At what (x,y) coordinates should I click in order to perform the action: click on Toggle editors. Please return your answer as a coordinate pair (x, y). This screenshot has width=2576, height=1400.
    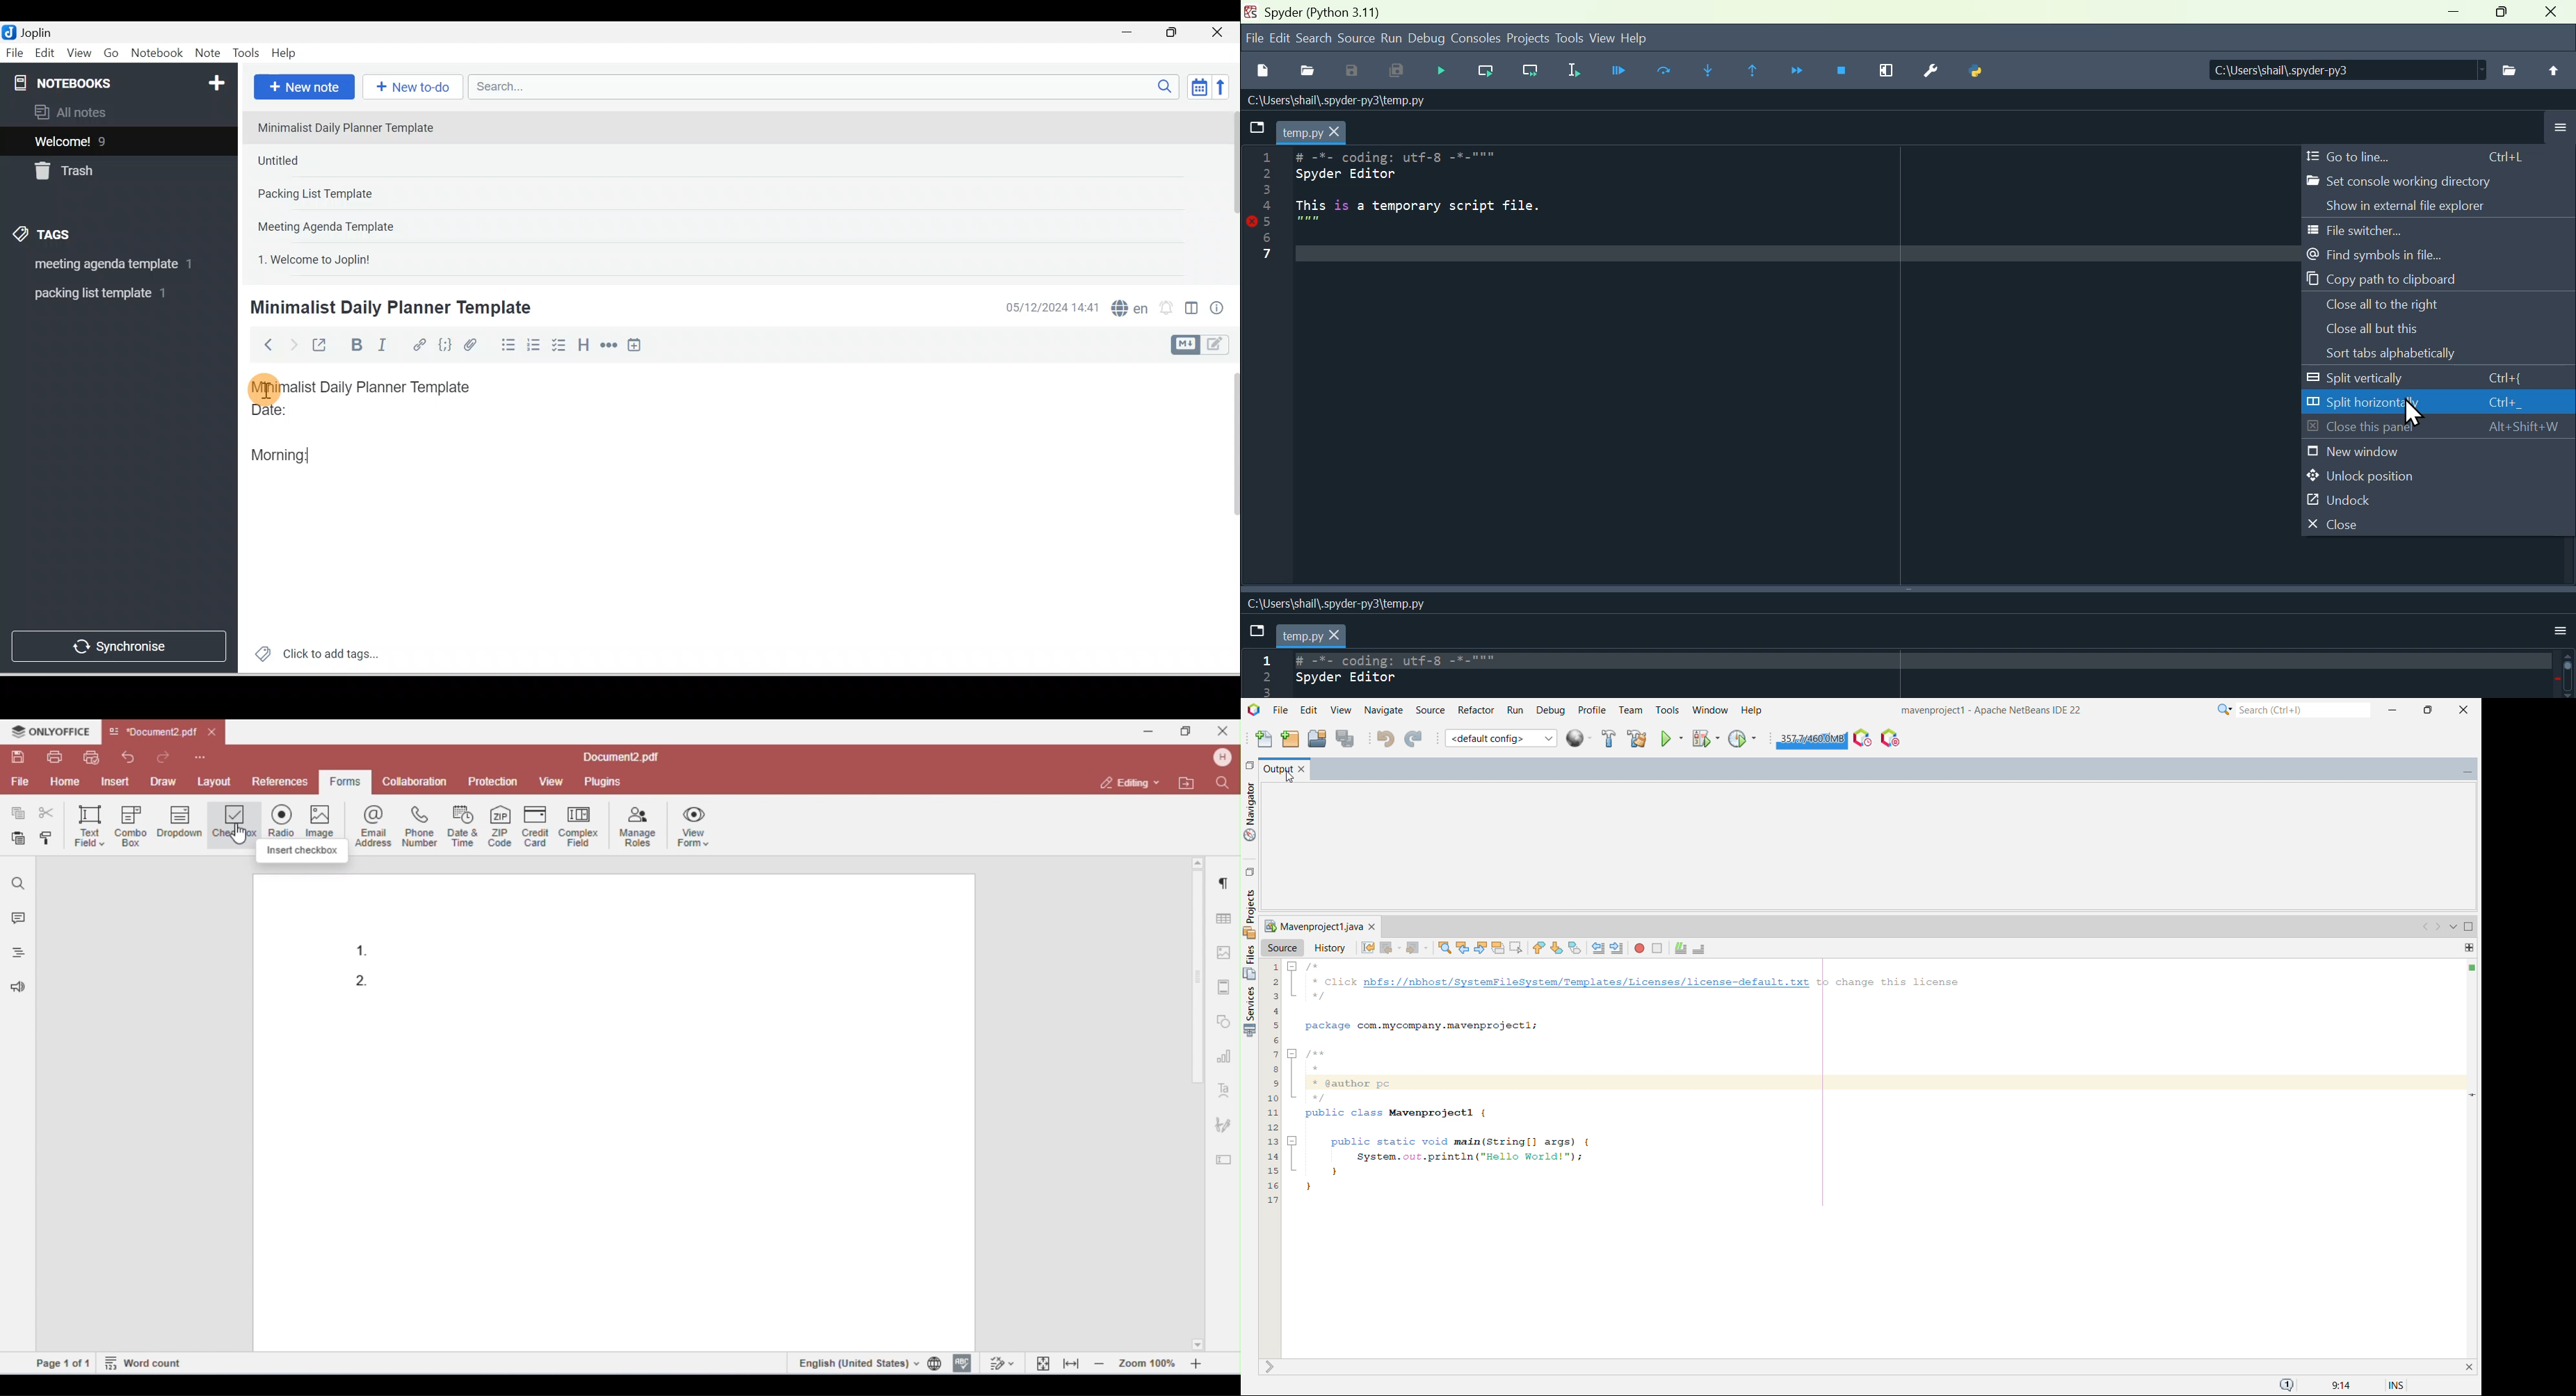
    Looking at the image, I should click on (1192, 310).